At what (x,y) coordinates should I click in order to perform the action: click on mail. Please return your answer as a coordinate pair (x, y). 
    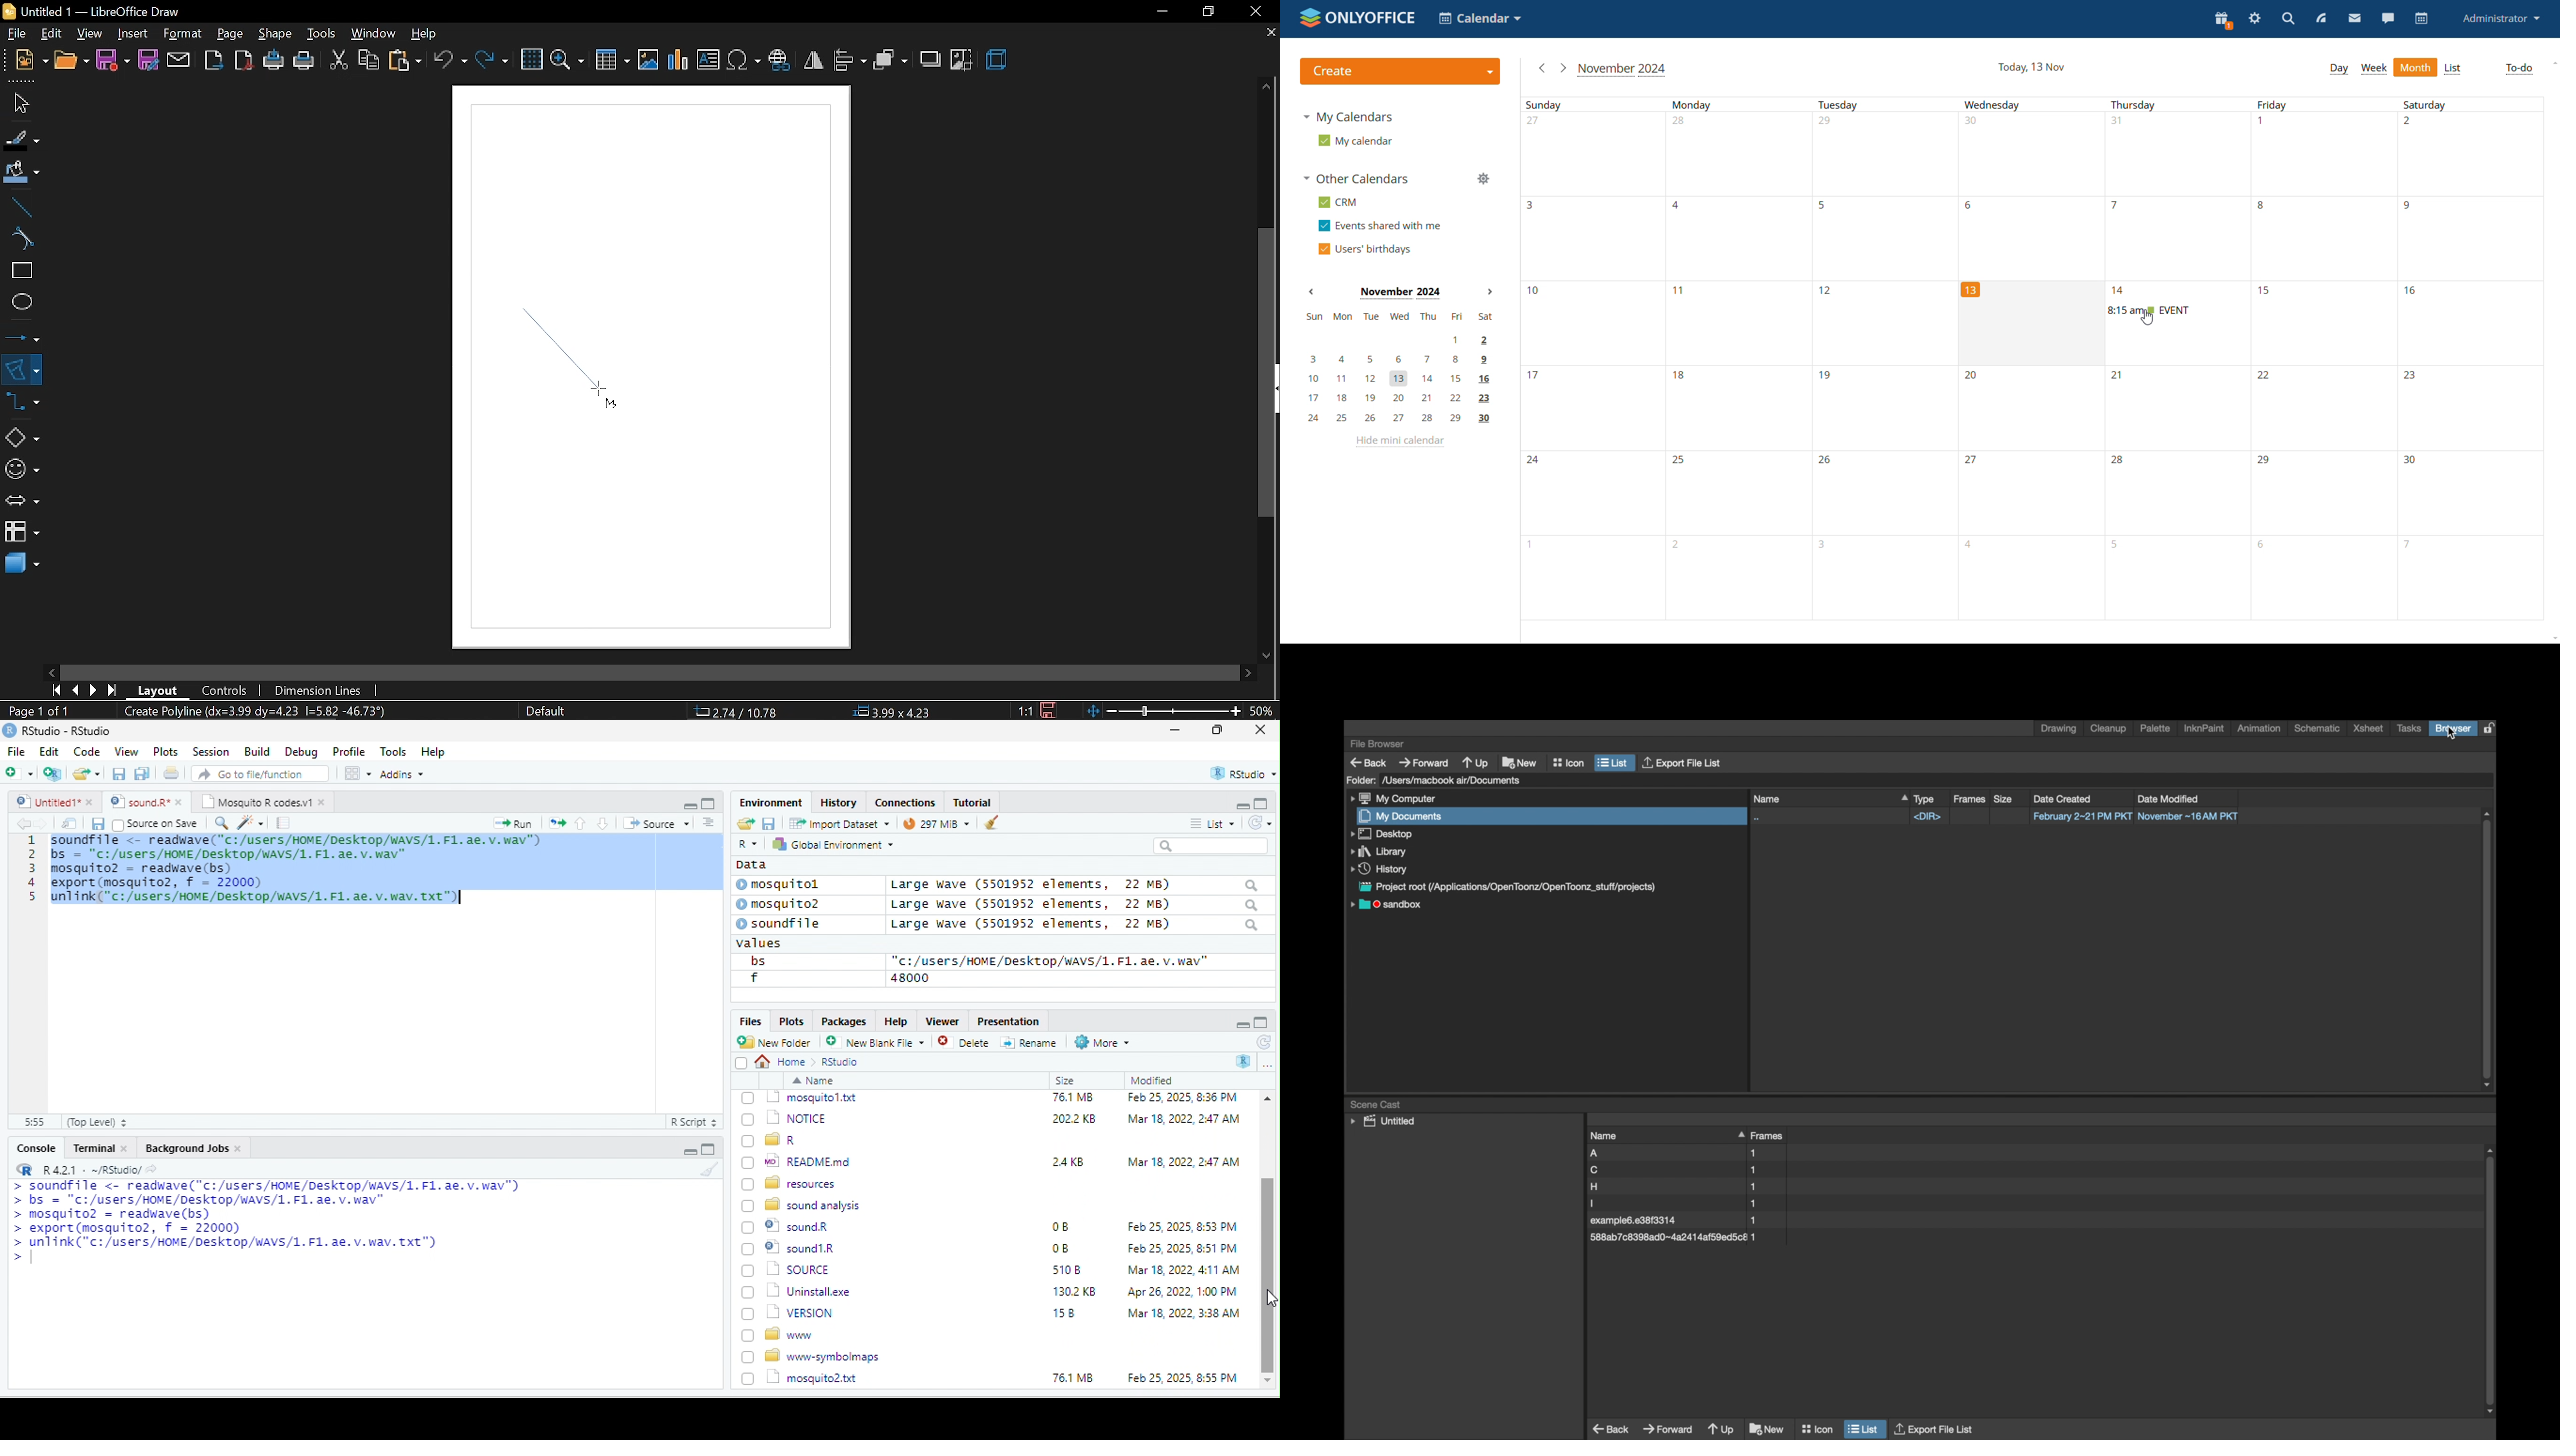
    Looking at the image, I should click on (2353, 19).